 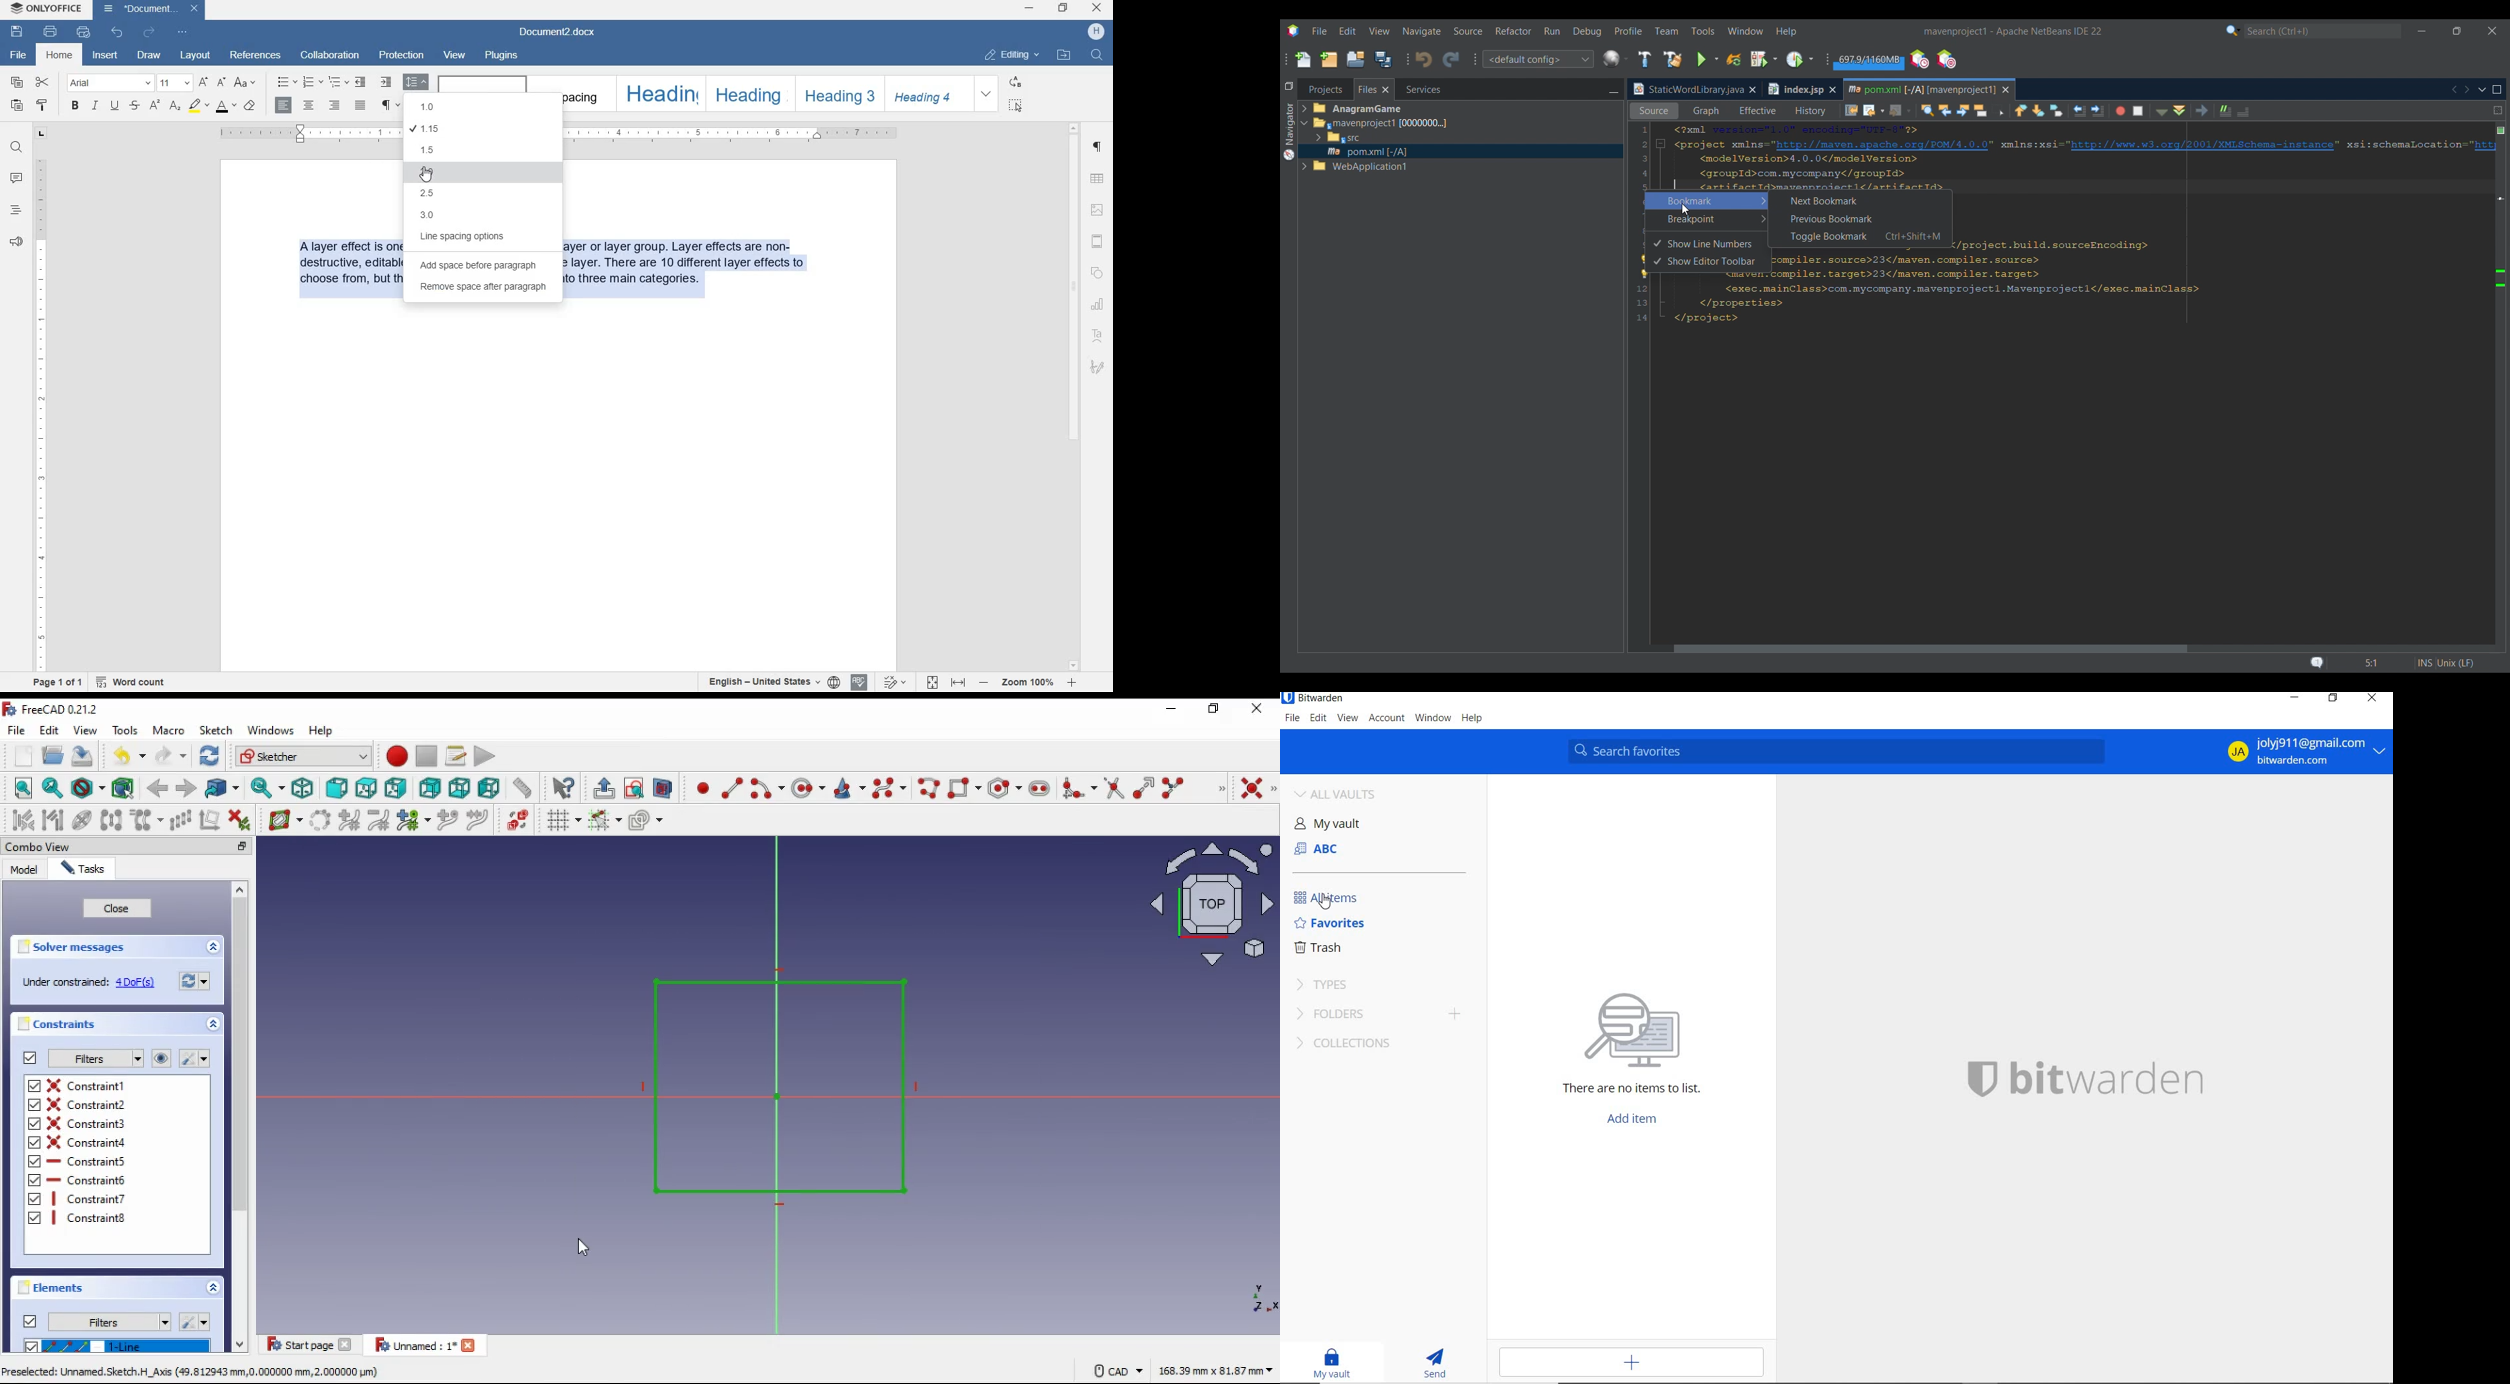 I want to click on SEARCH FAVORITES, so click(x=1839, y=751).